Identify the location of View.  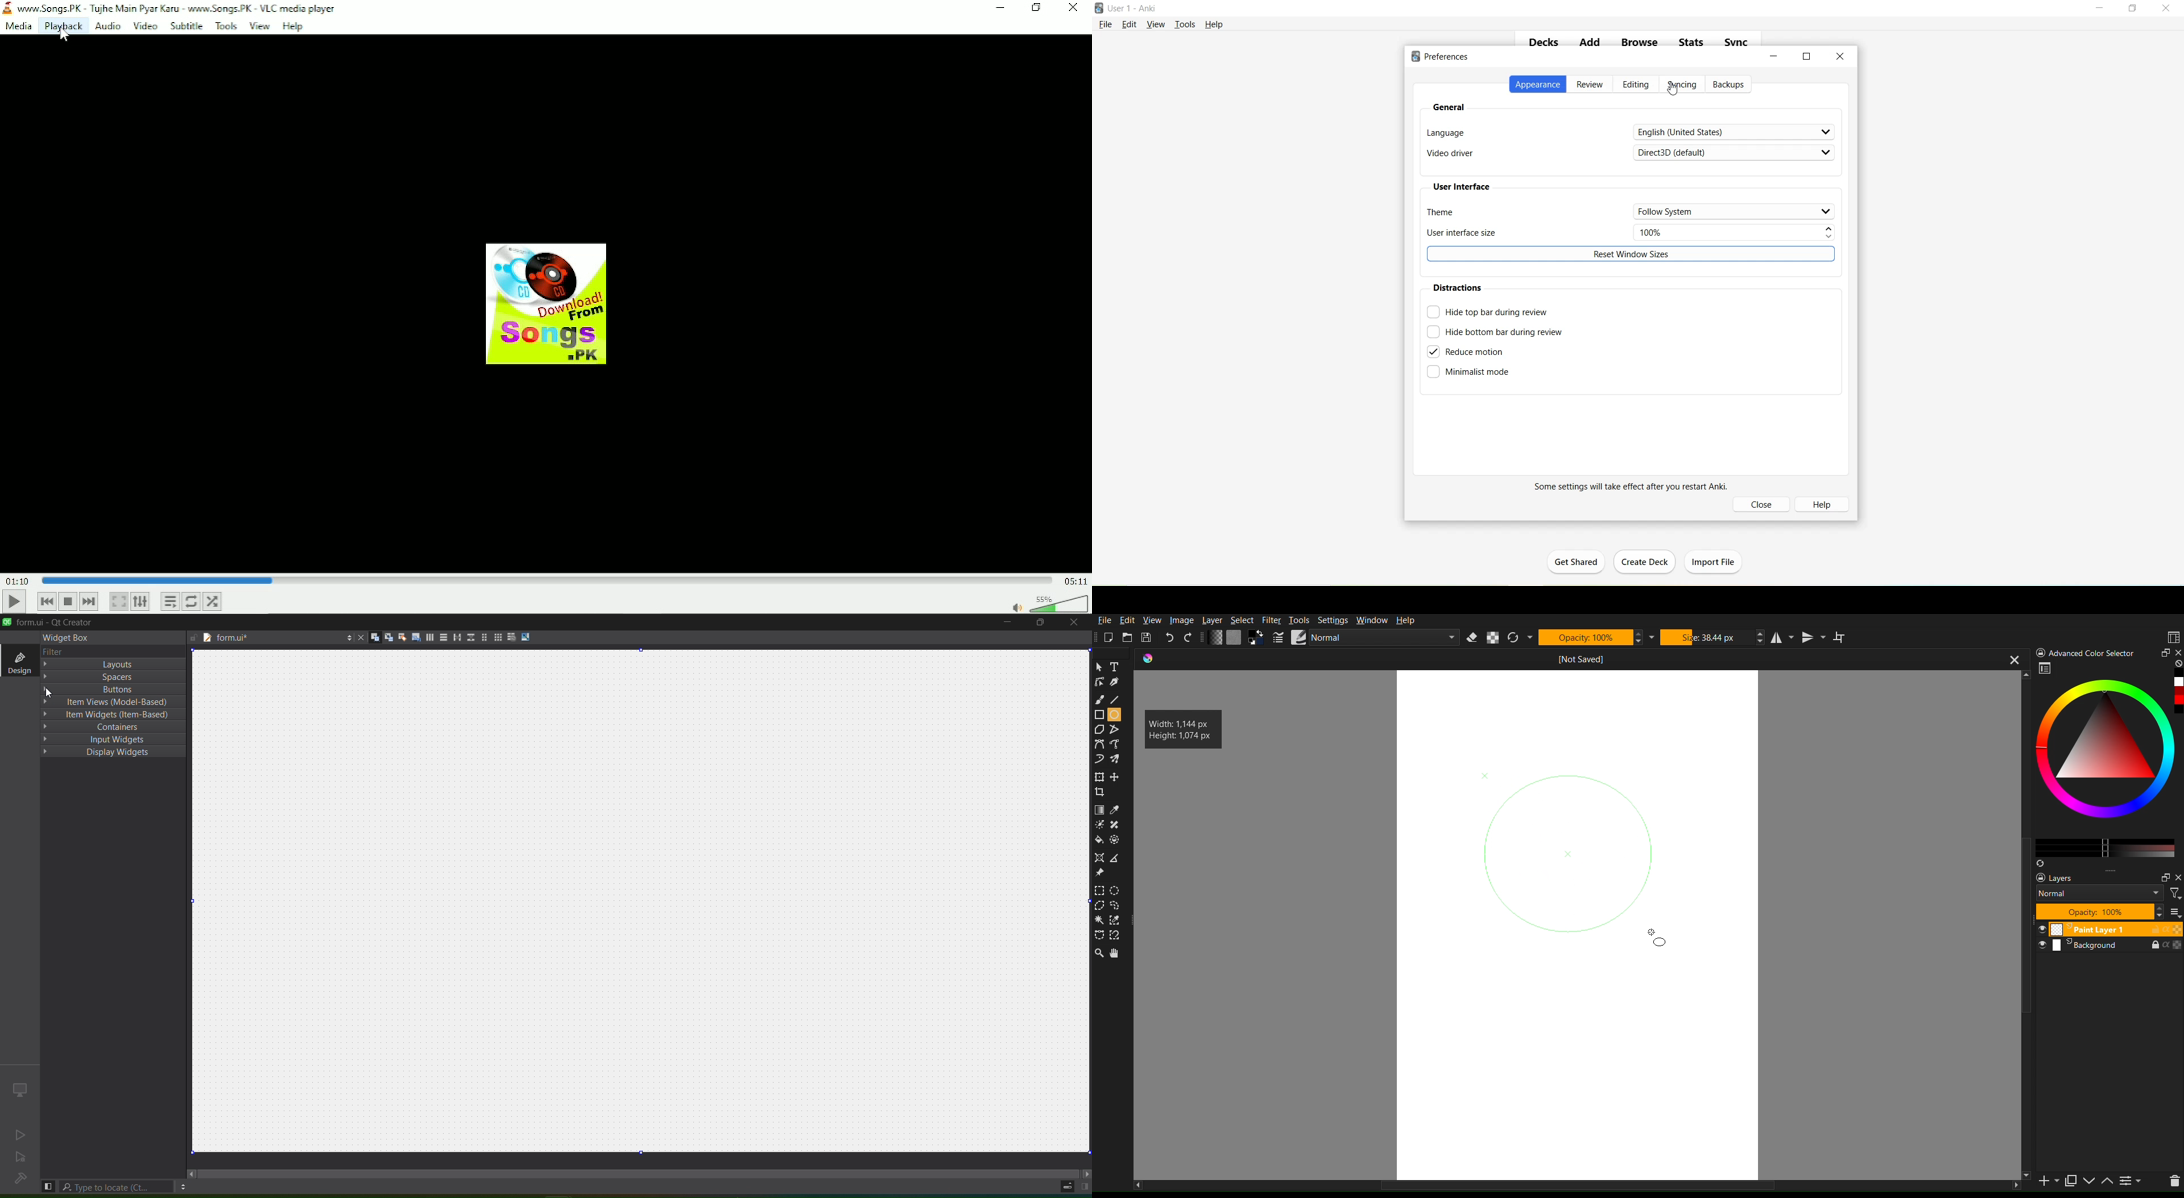
(1153, 621).